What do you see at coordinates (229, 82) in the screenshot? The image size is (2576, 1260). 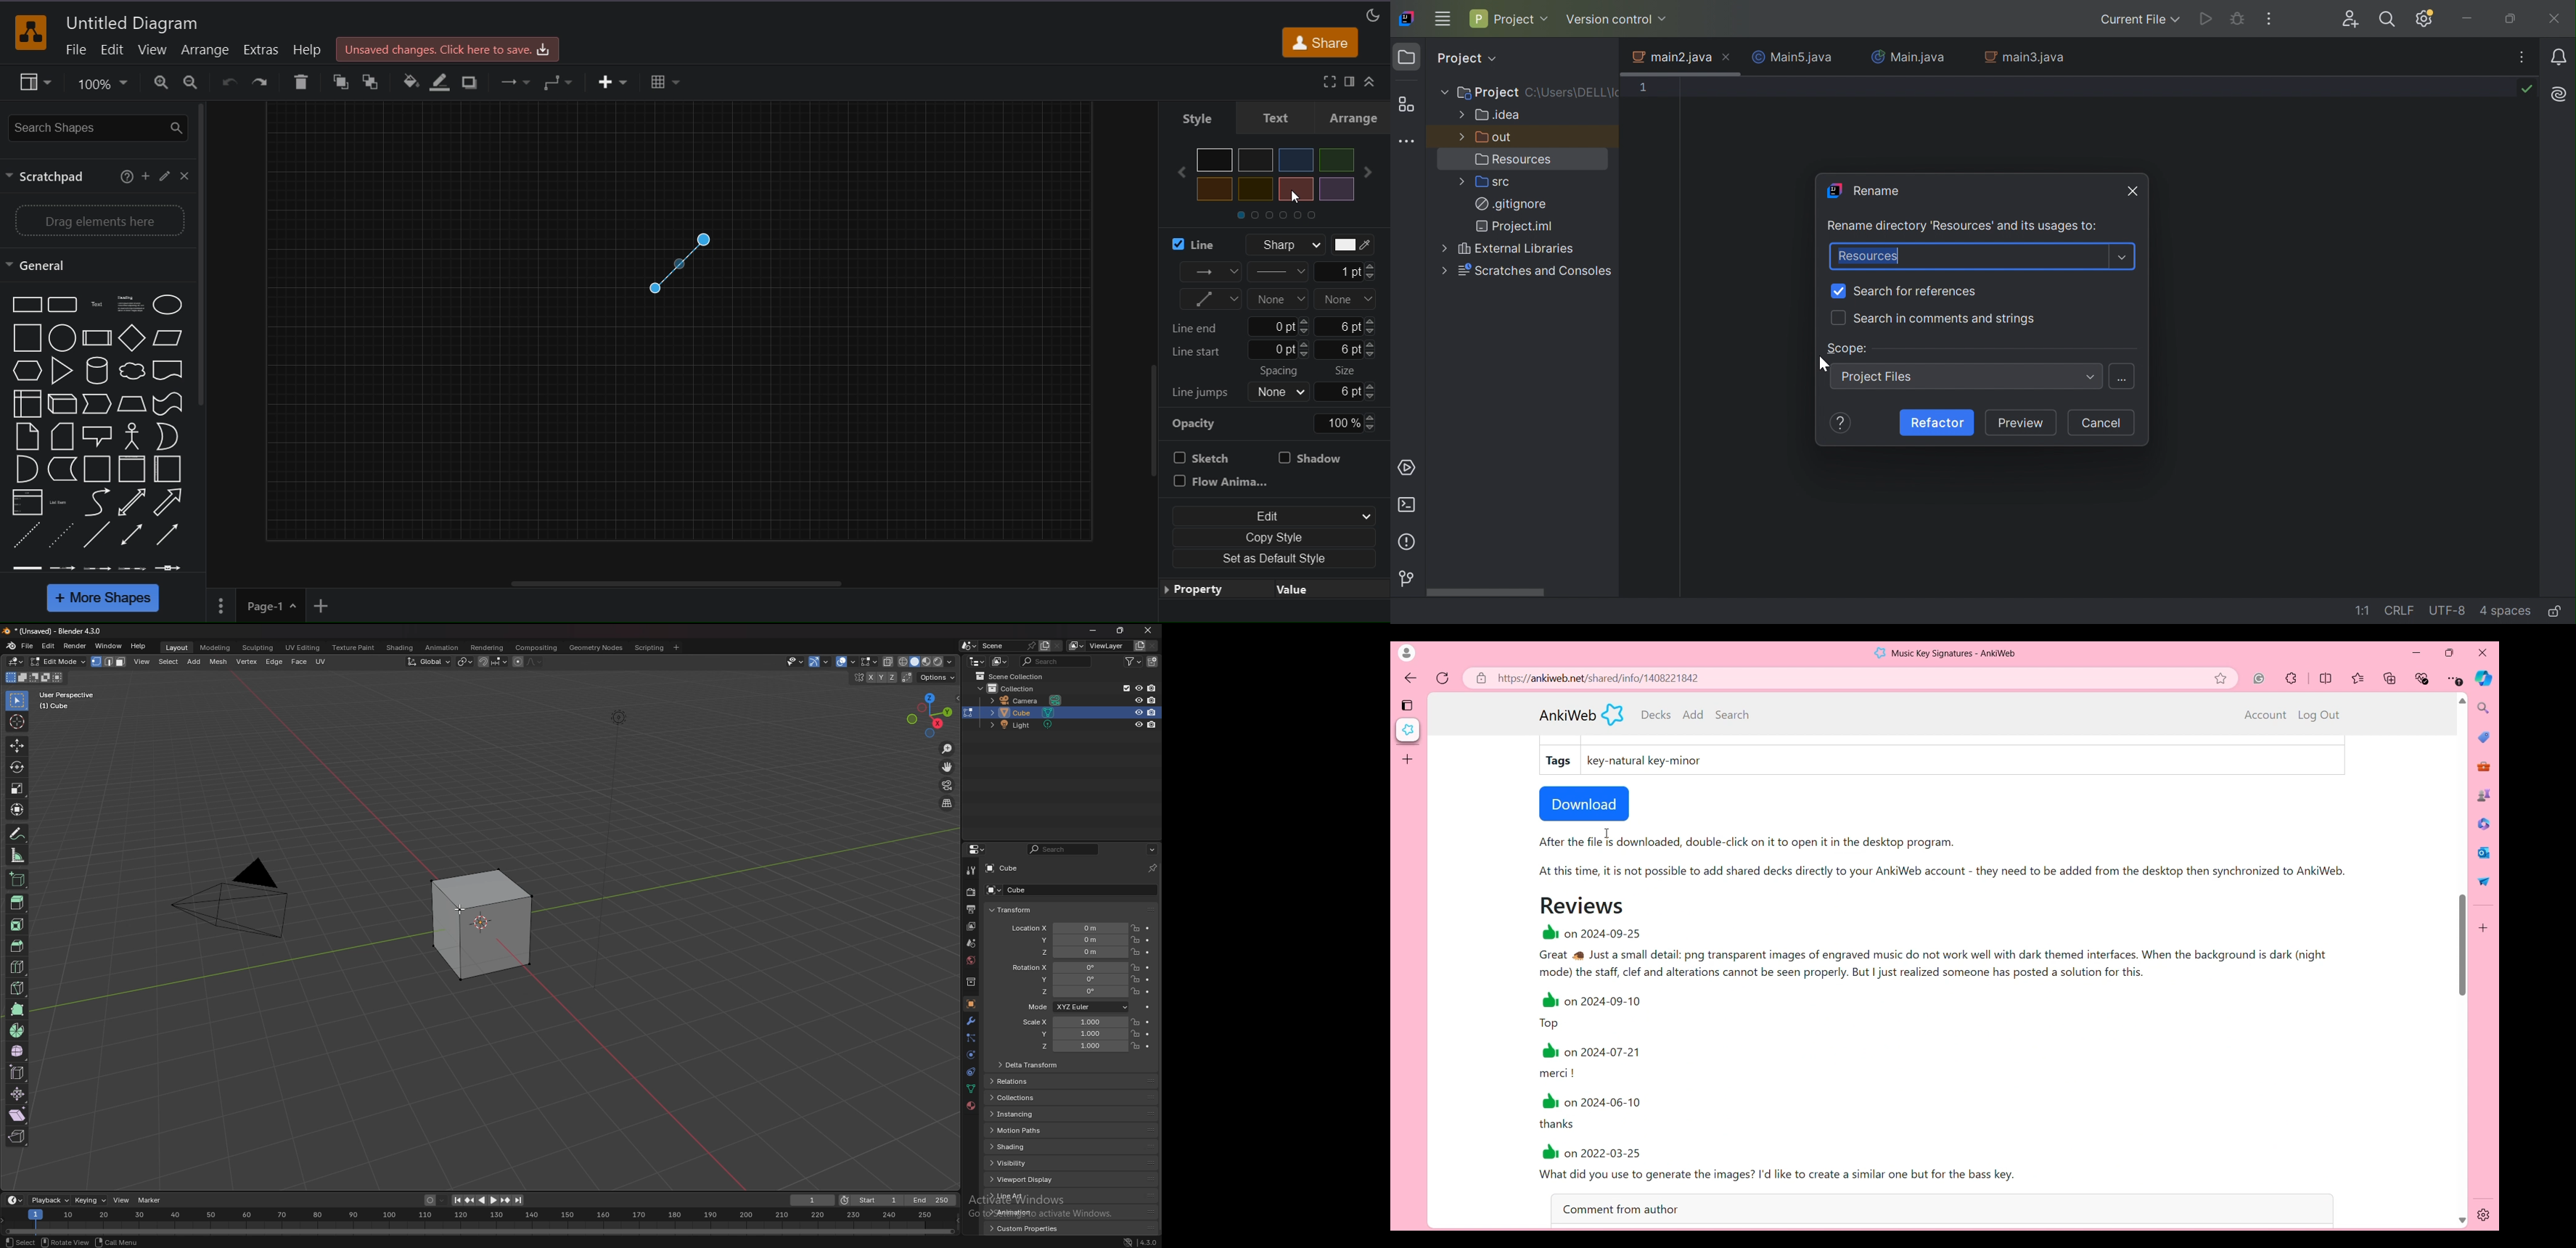 I see `undo` at bounding box center [229, 82].